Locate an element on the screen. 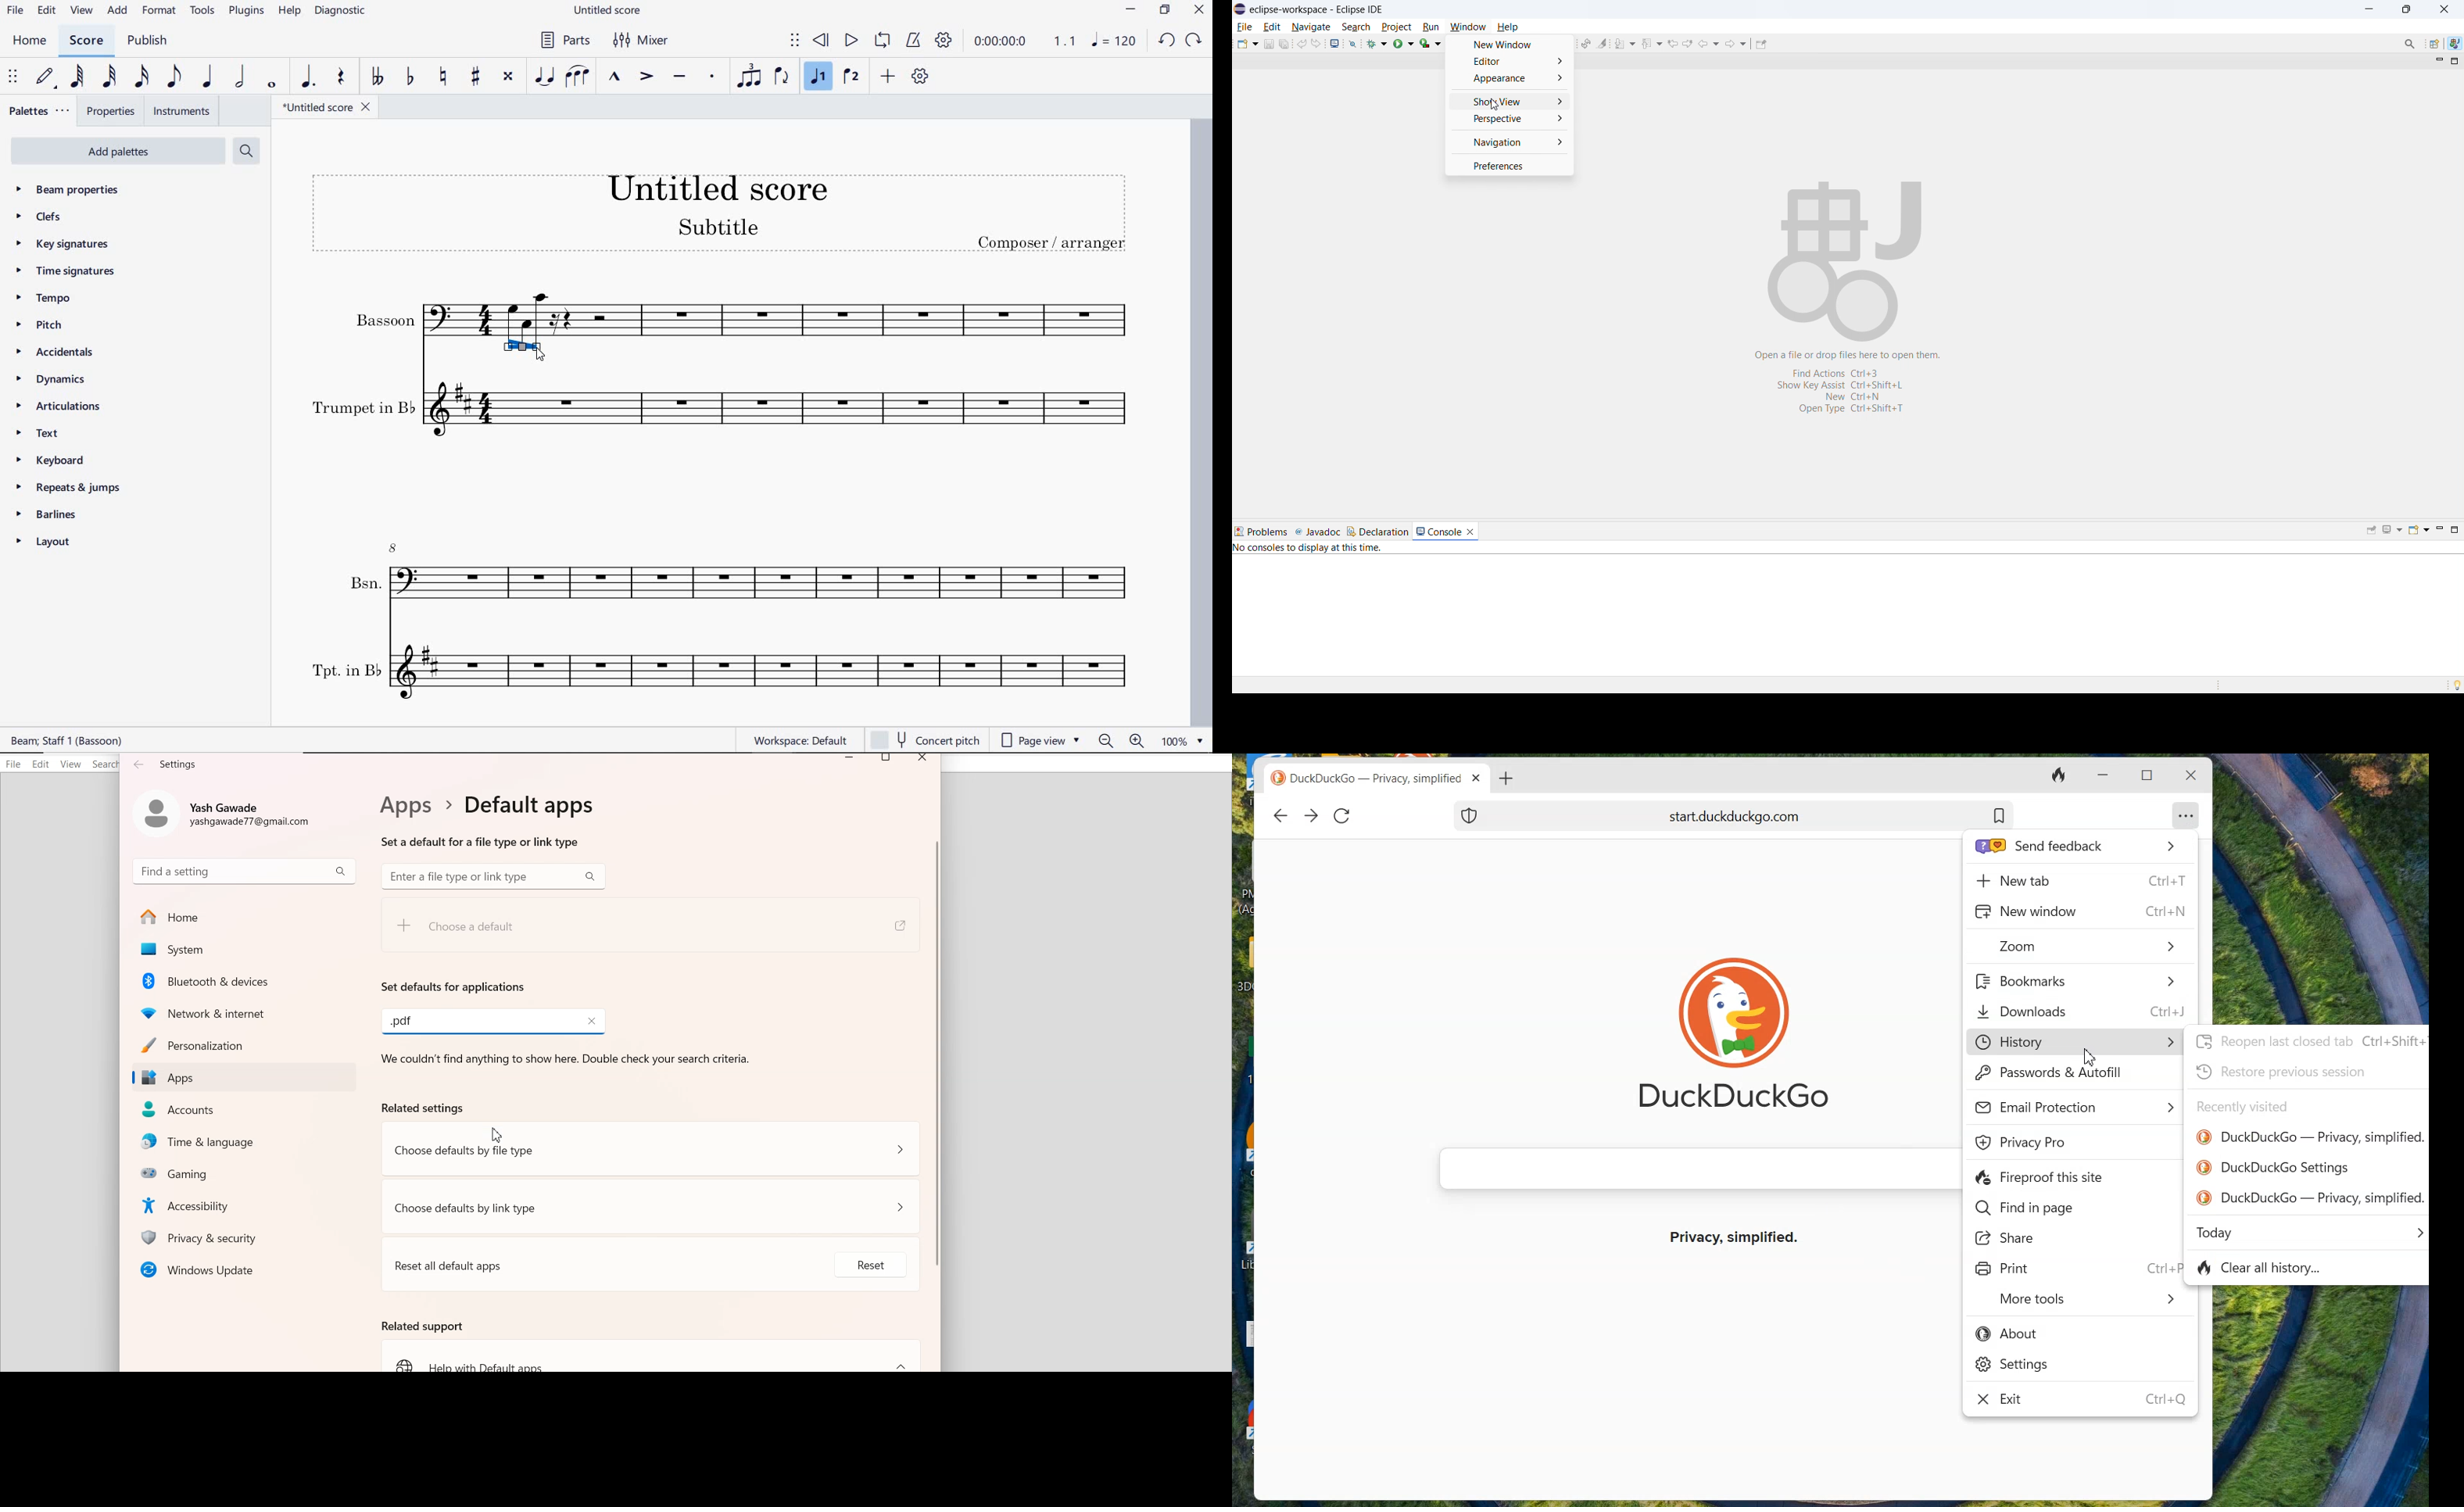 This screenshot has width=2464, height=1512. play is located at coordinates (851, 41).